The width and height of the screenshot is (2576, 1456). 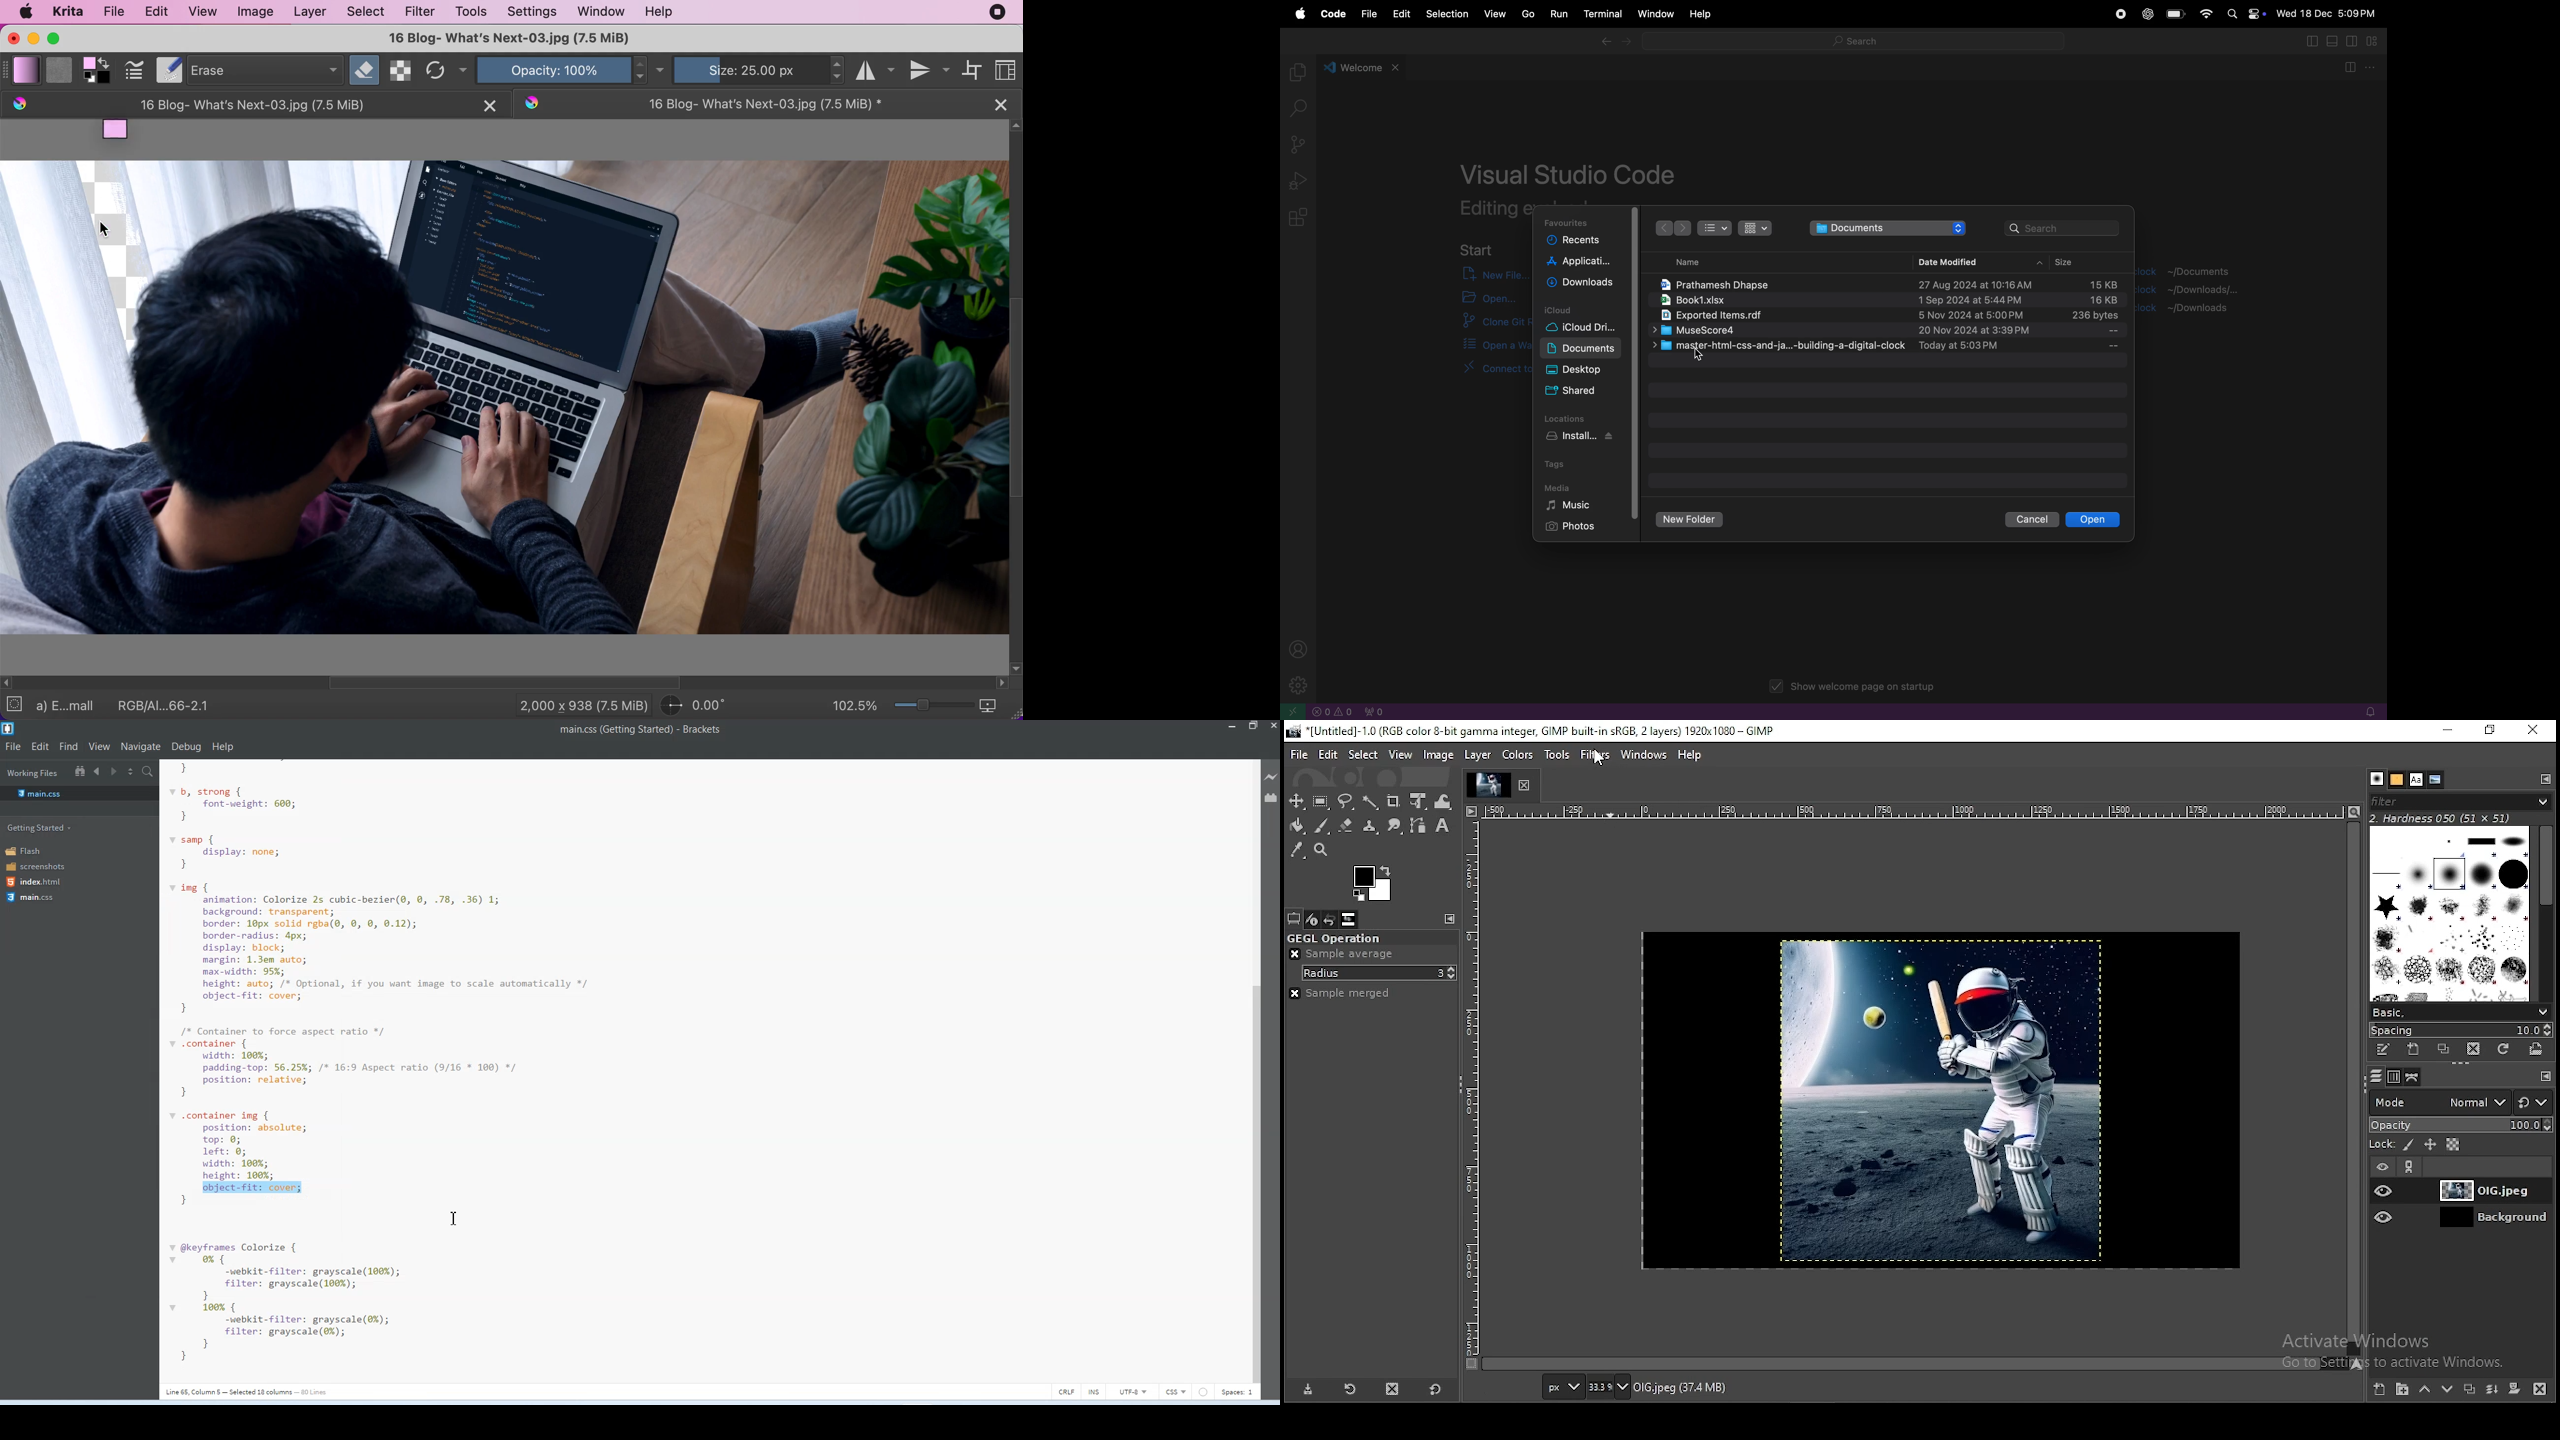 I want to click on Debug, so click(x=186, y=747).